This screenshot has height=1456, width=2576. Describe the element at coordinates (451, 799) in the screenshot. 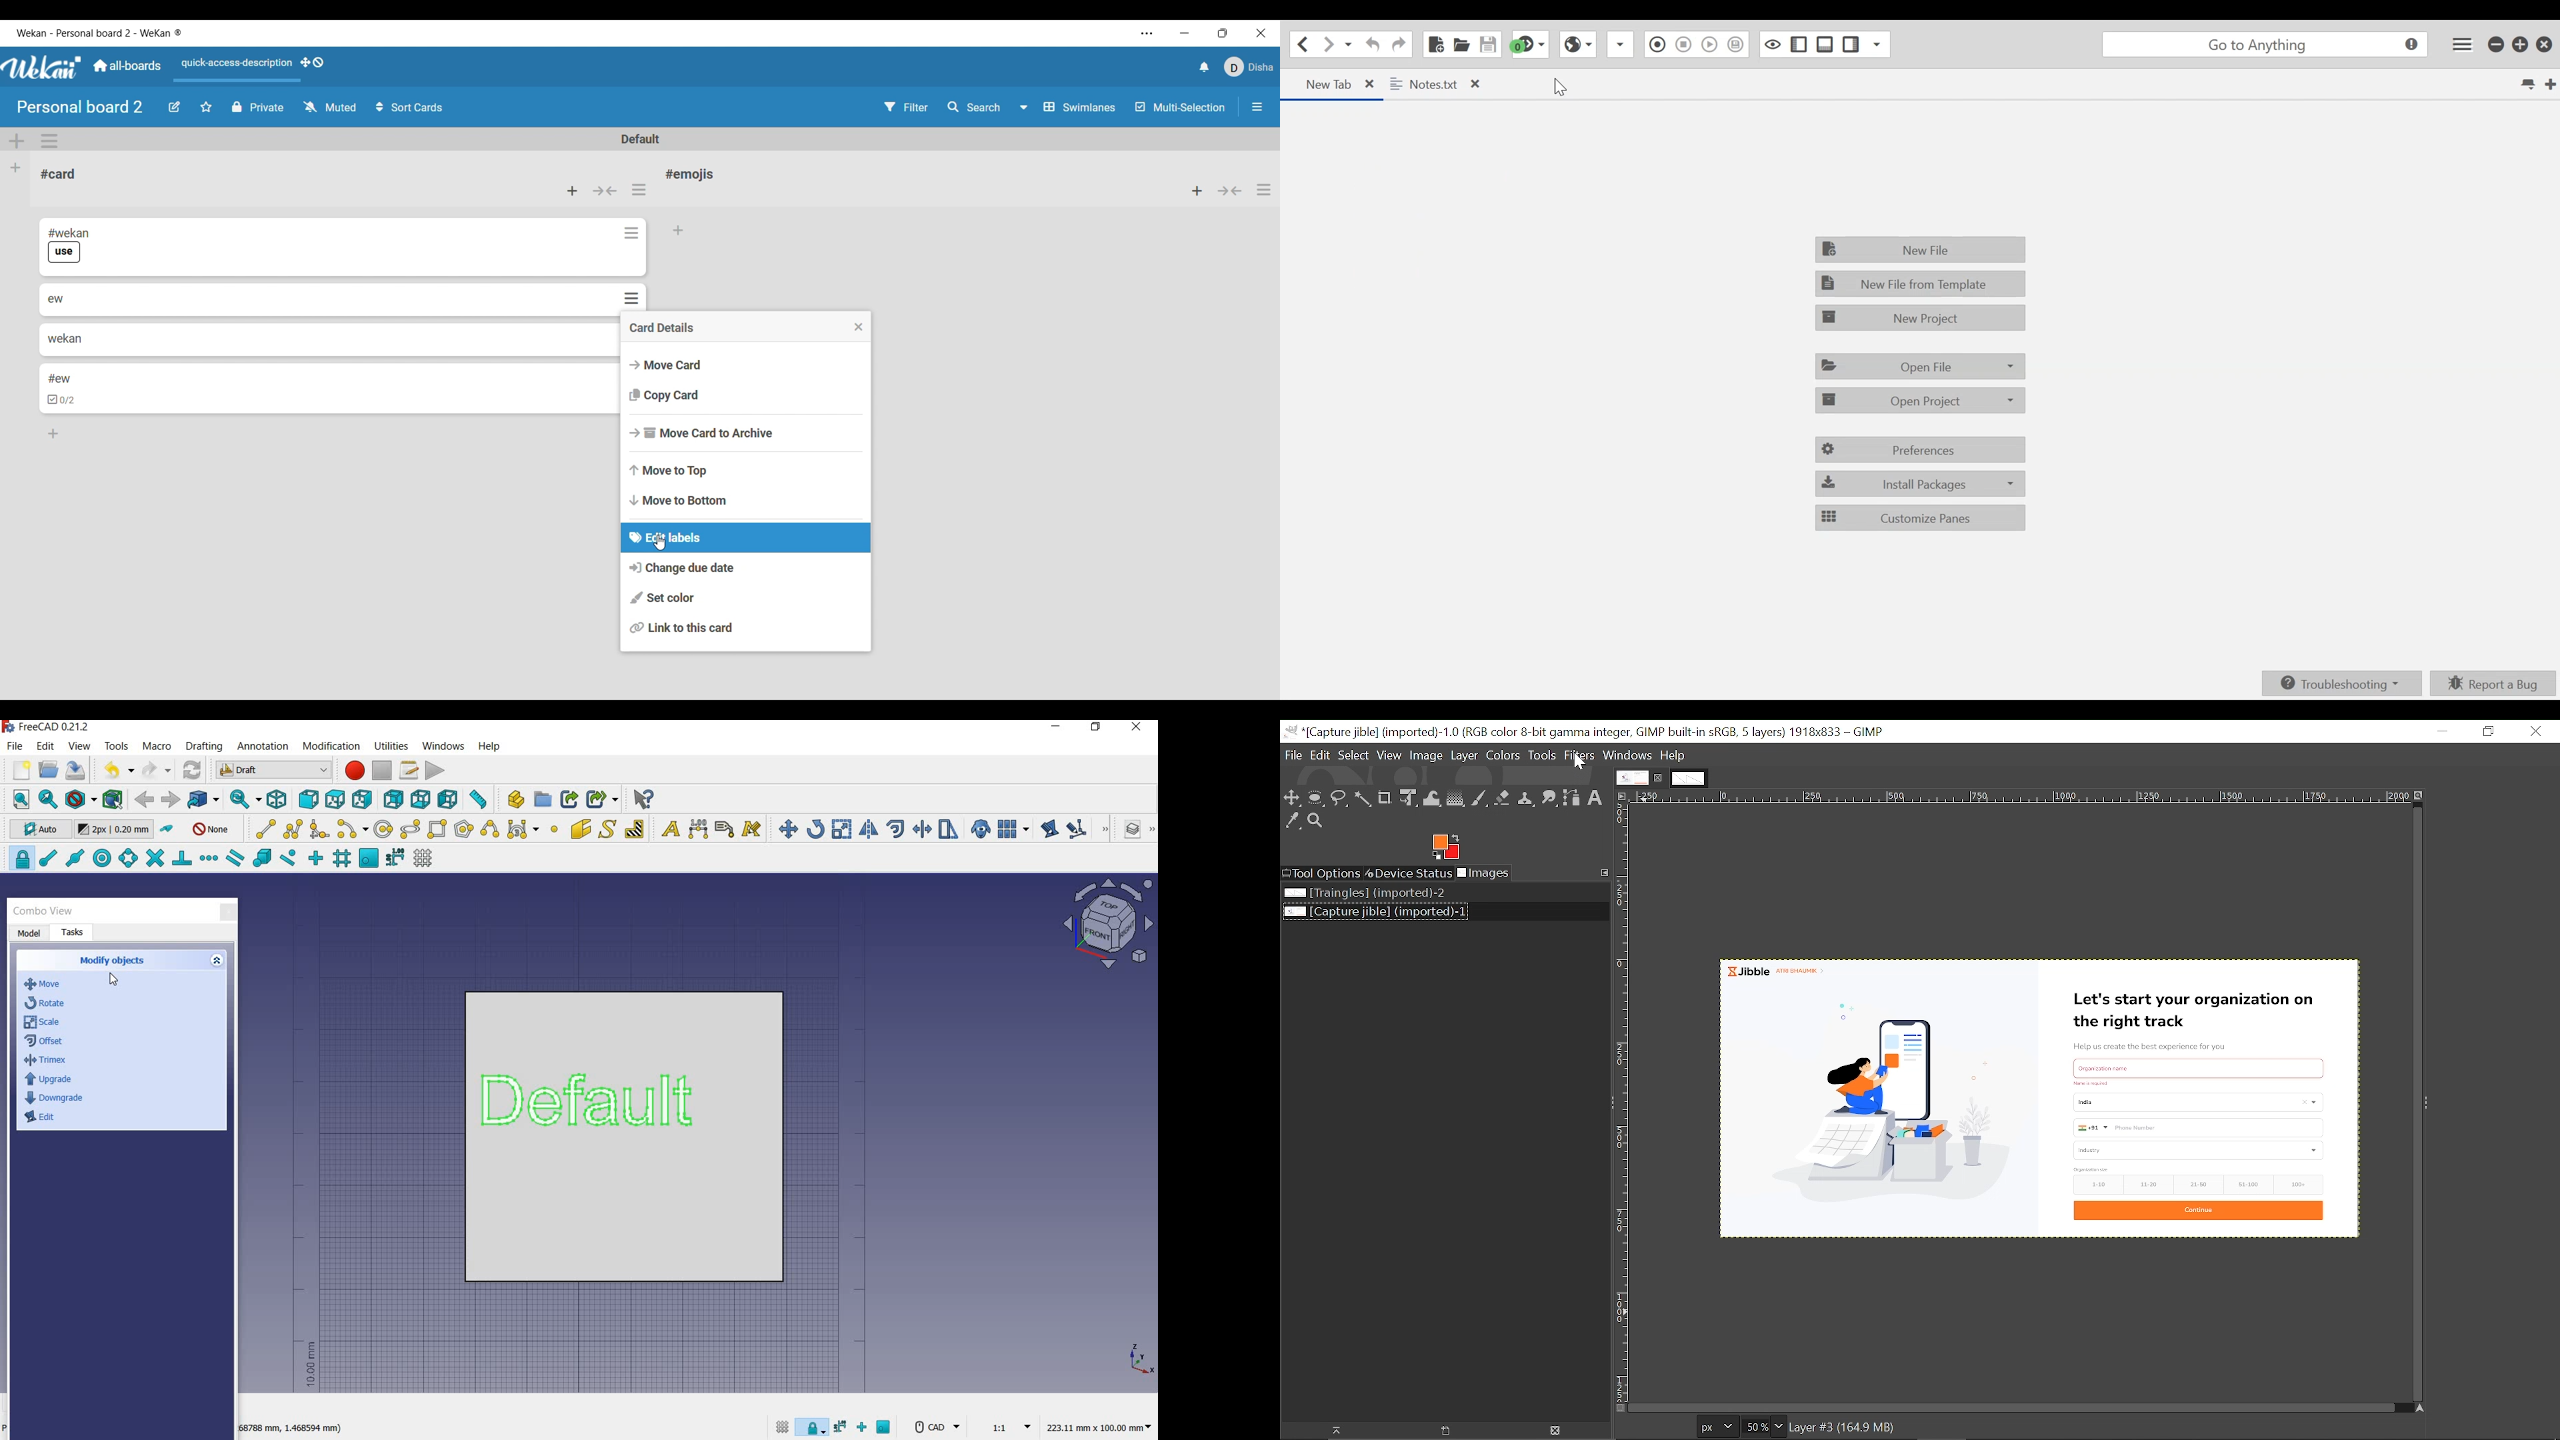

I see `left` at that location.